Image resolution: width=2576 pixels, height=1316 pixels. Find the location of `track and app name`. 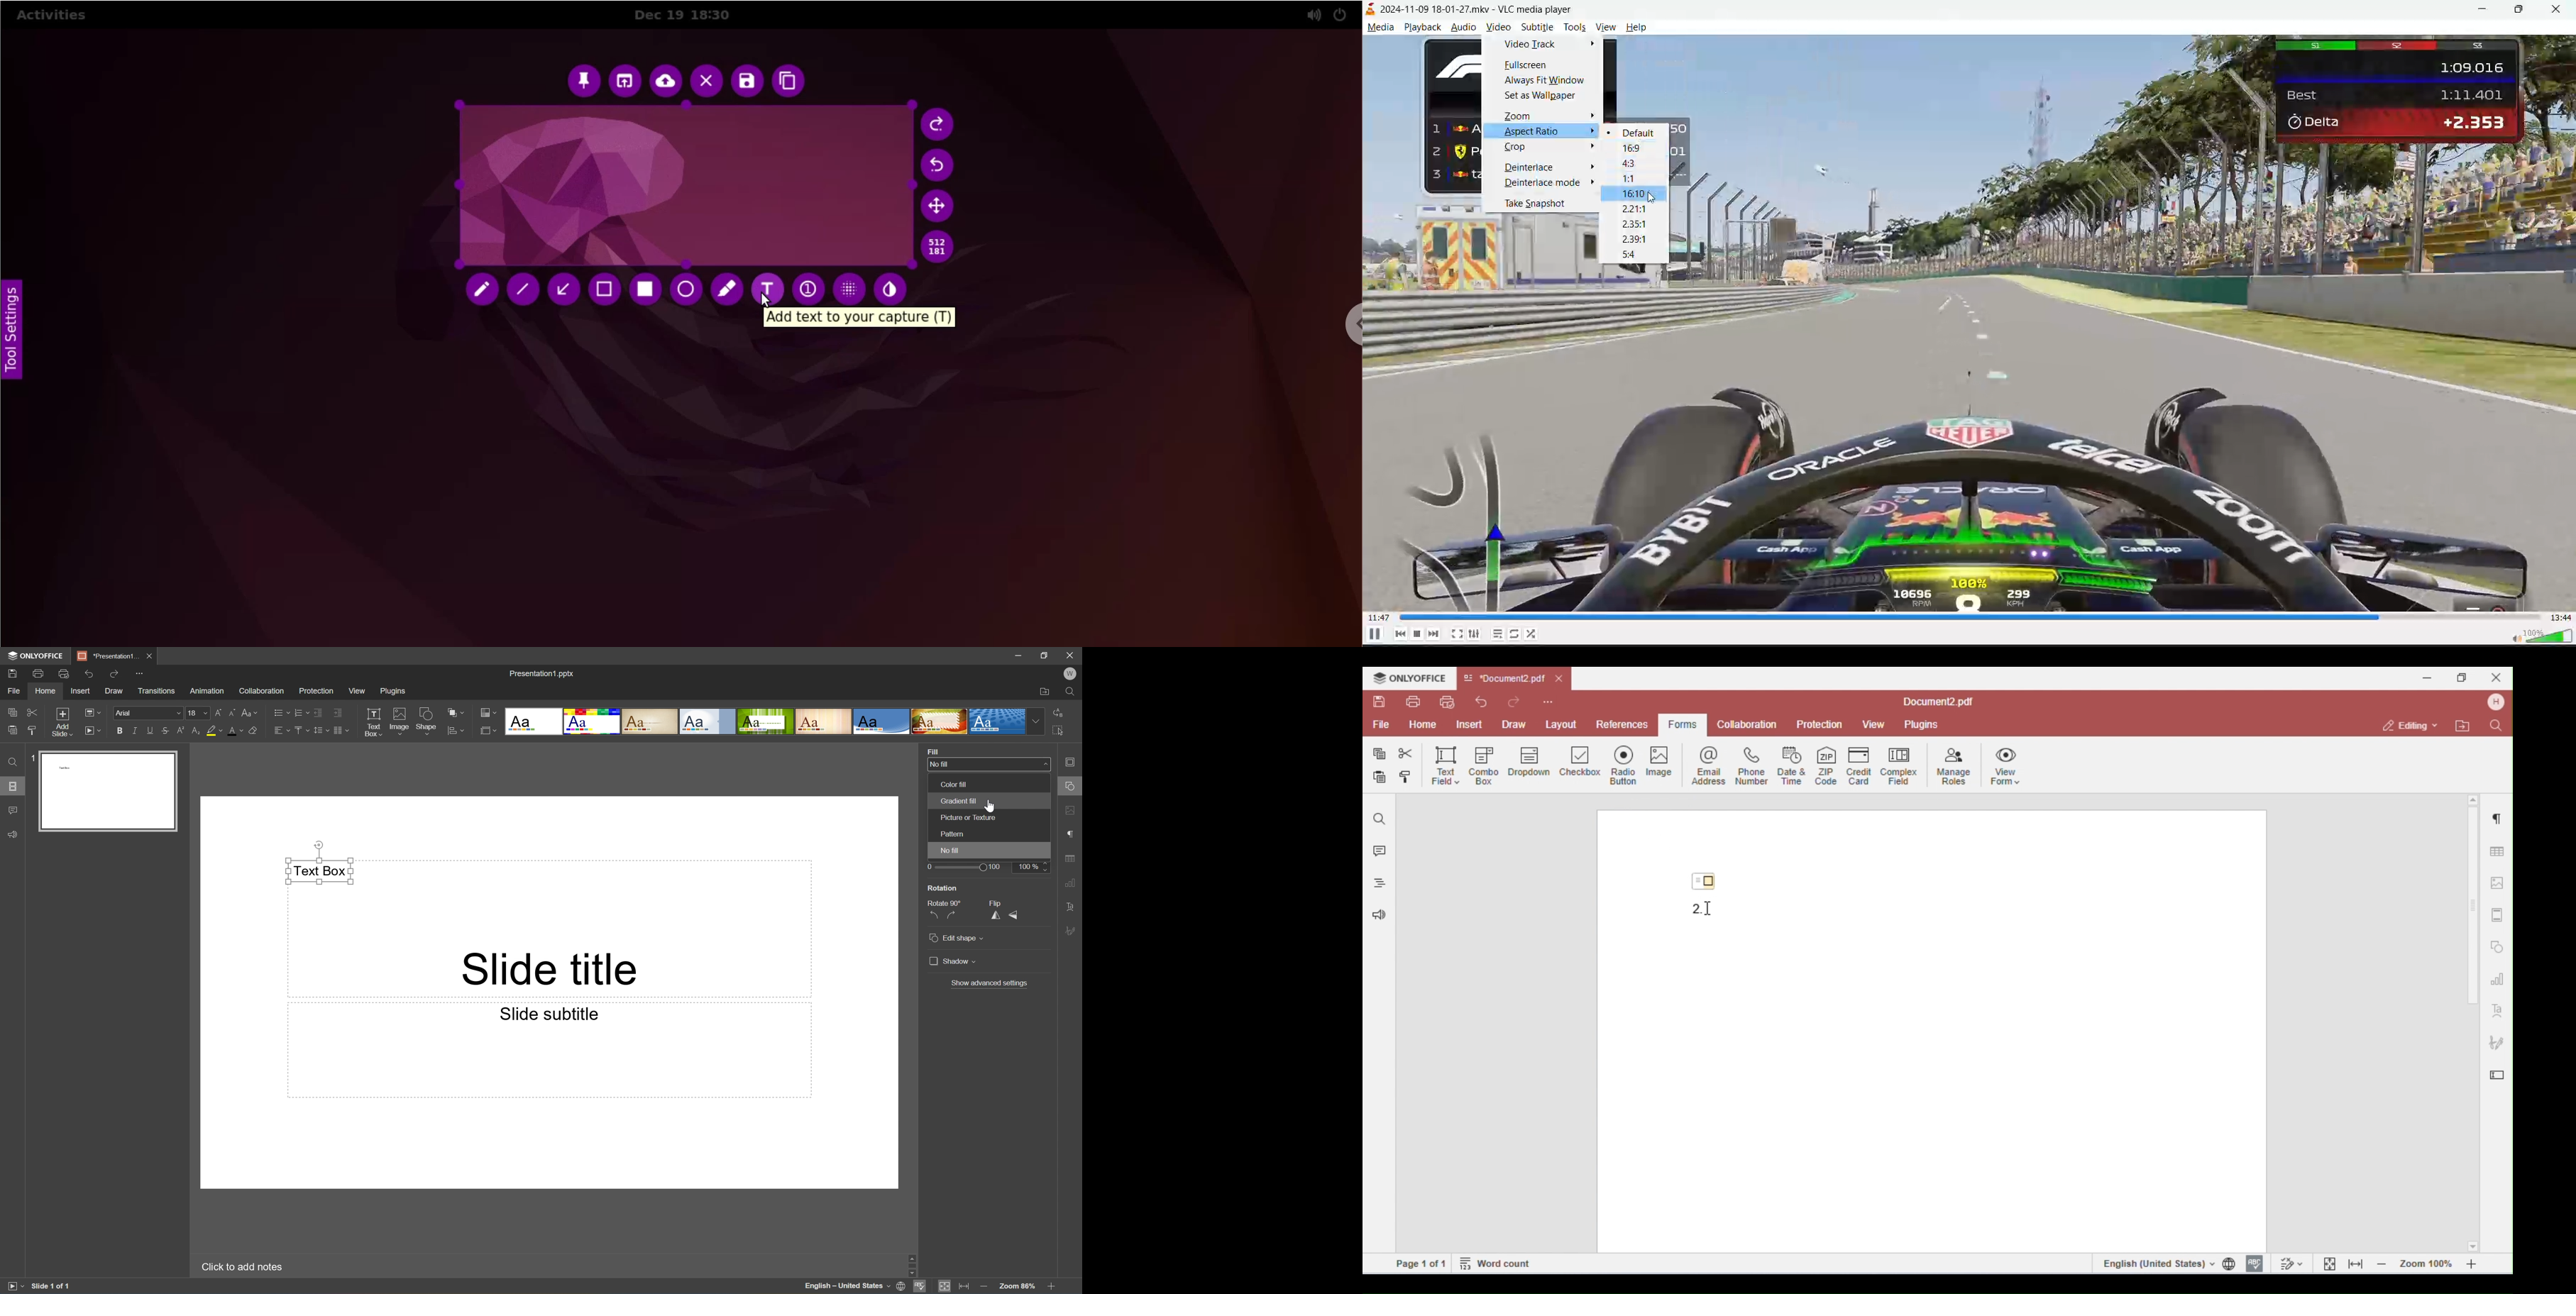

track and app name is located at coordinates (1476, 8).